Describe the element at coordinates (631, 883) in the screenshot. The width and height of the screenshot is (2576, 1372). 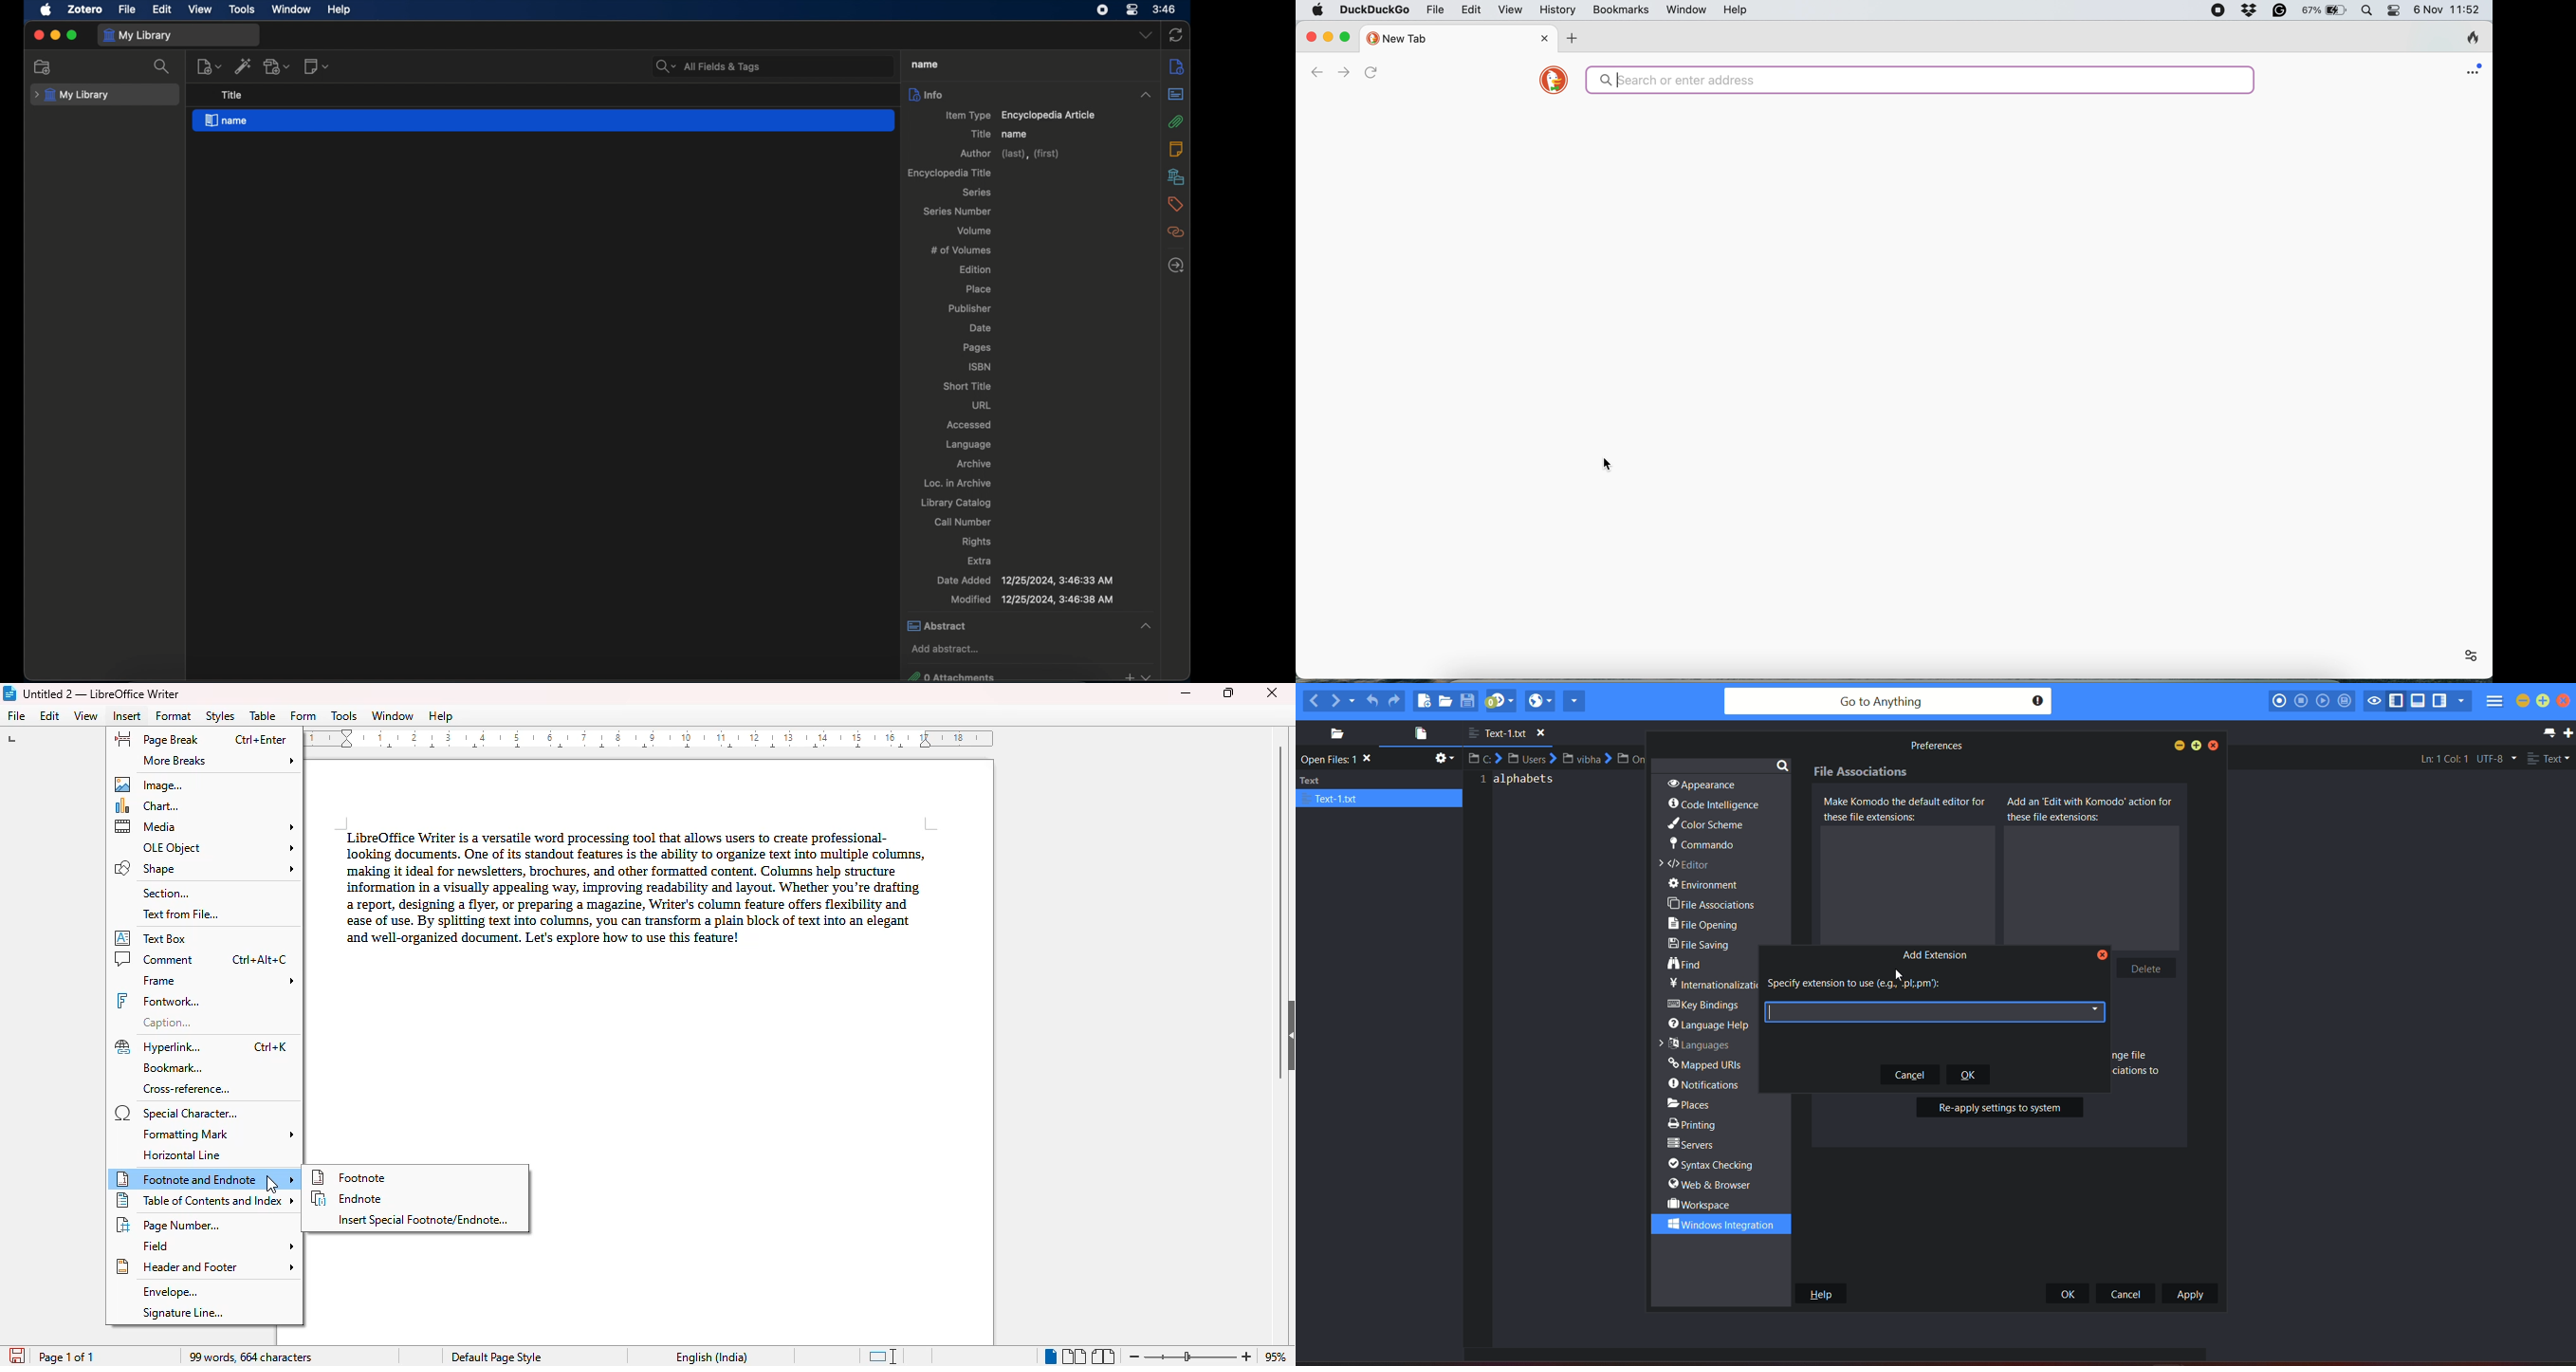
I see `LibreOffice Writer is a versatile word processing tool that allows users to create professional looking documents. One of its standout features is the ability to organize text into multiple columns,‘ making it ideal for newsletters, brochures, and other formatted content. Columns help structure information in a visually appealing way, improving readability and layout. Whether you're drafting a report, designing a flyer, or preparing a magazine, Writer's column feature offers flexibility and ease of use. By splitting text into columns, you can transform a plain block of text into an elegant and well-organized document. Let's explore how $0 use this features!` at that location.